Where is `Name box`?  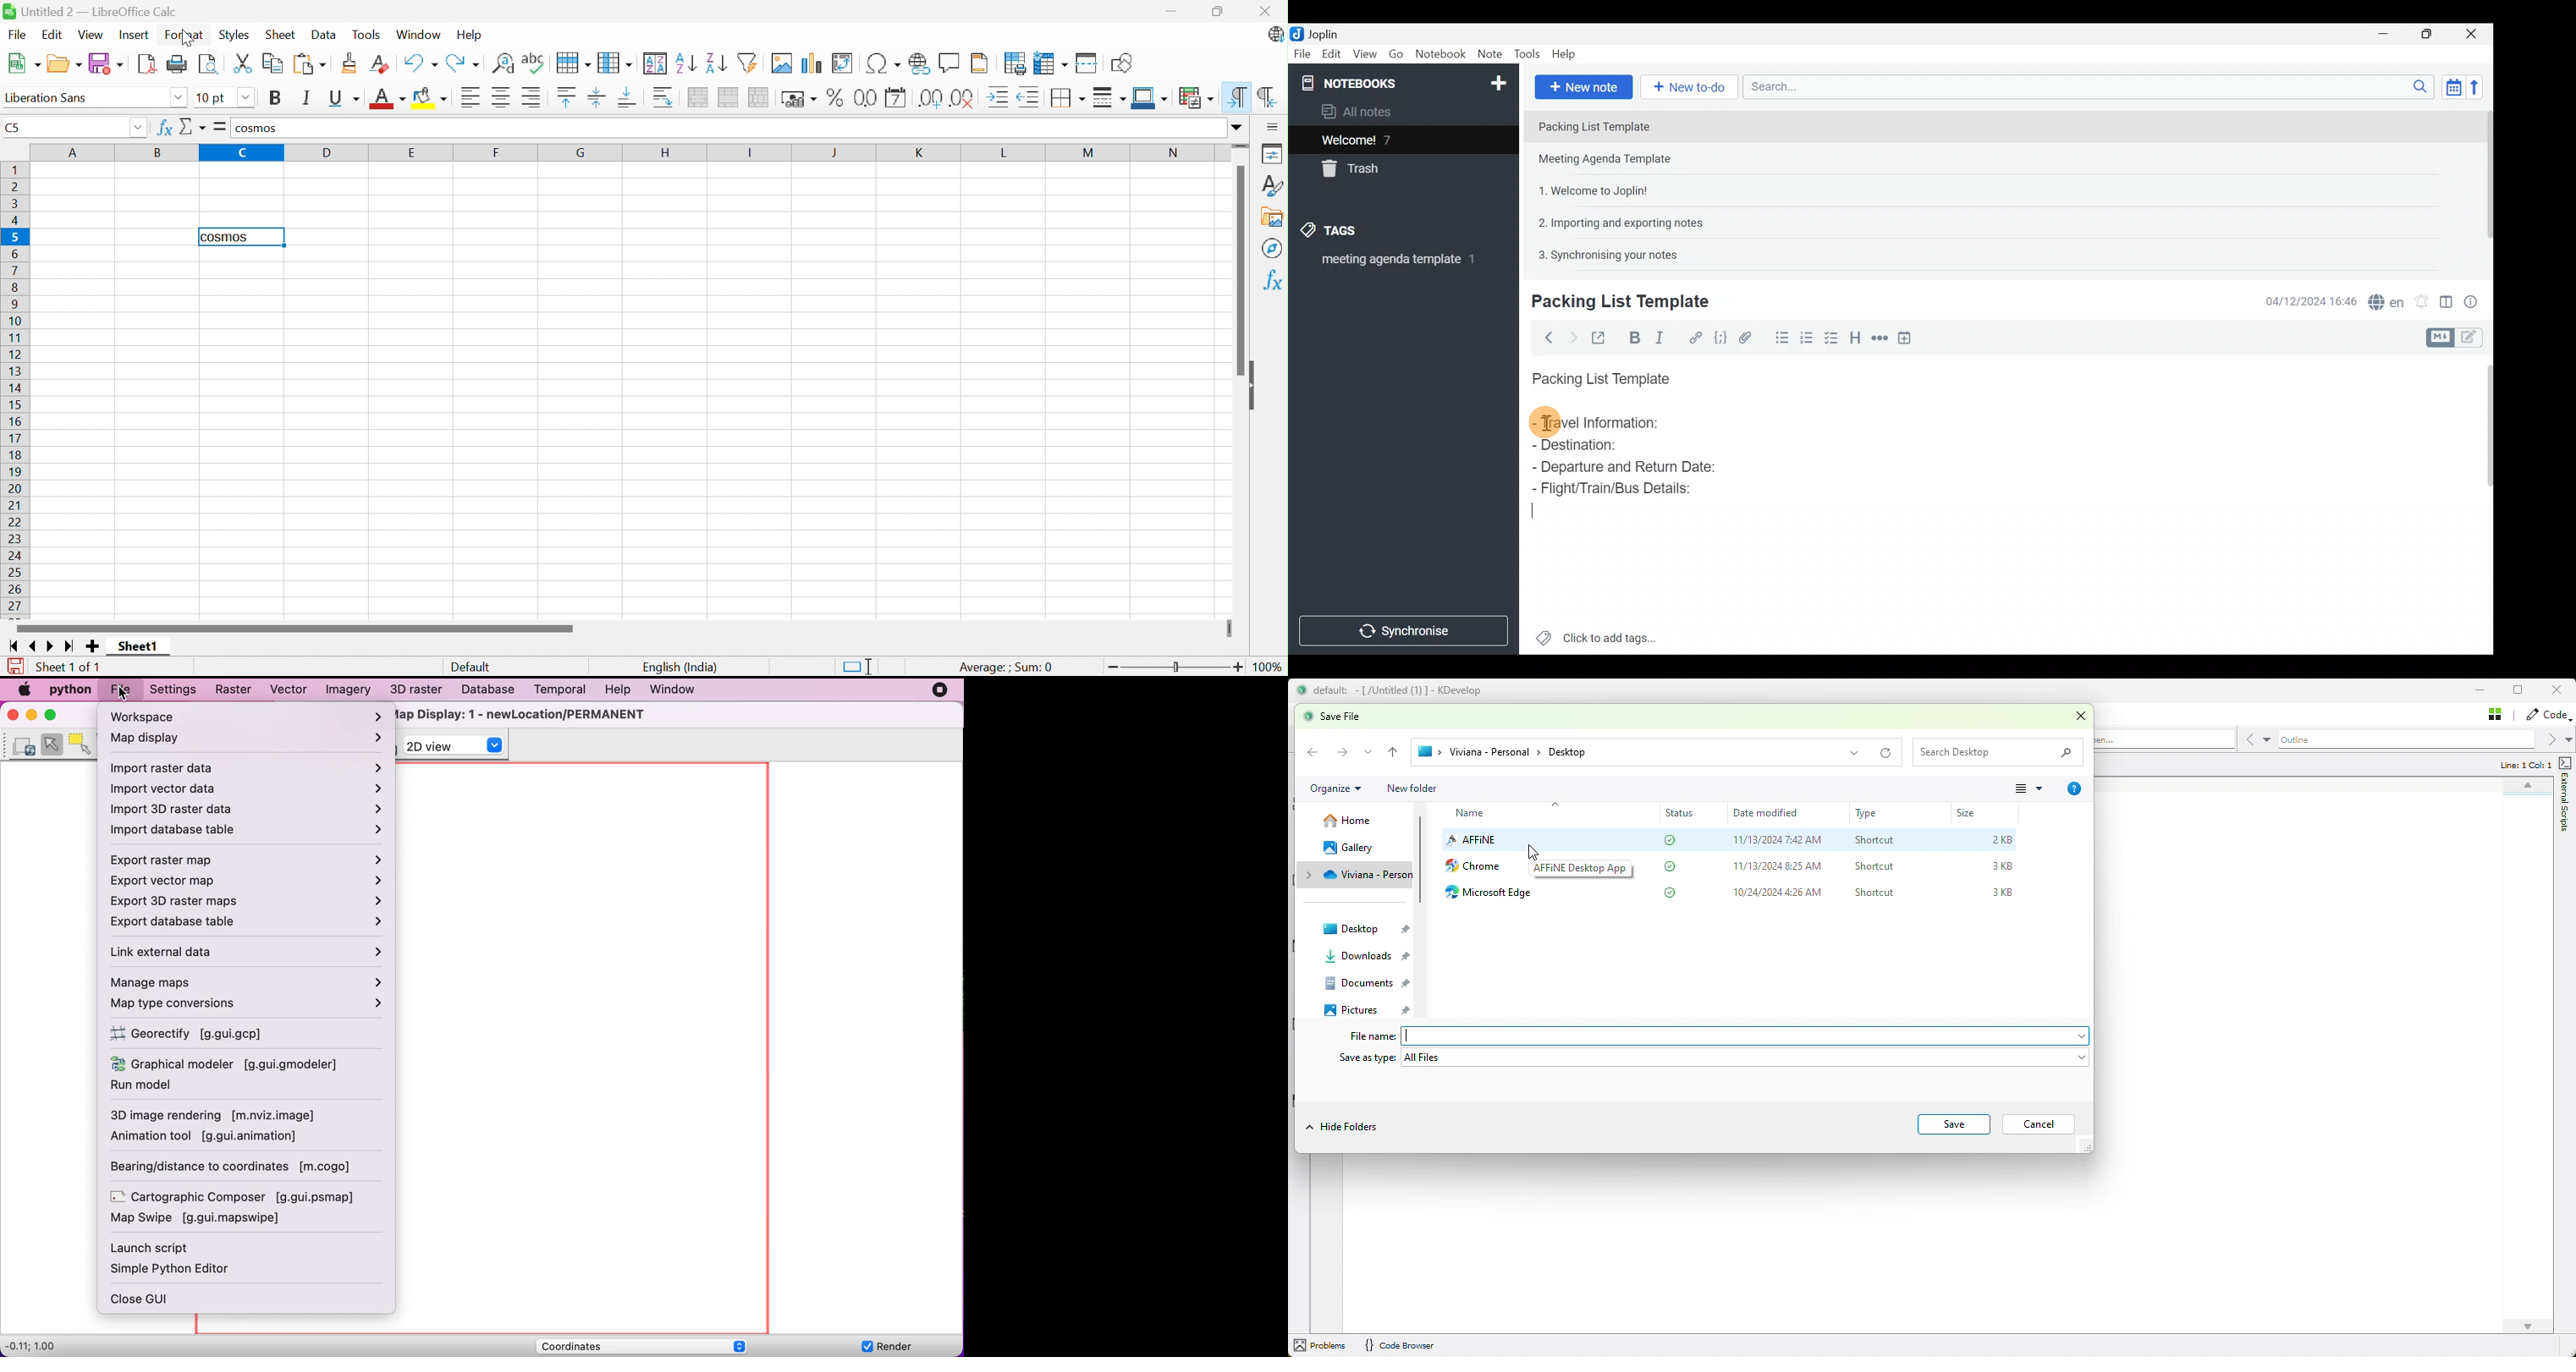 Name box is located at coordinates (67, 128).